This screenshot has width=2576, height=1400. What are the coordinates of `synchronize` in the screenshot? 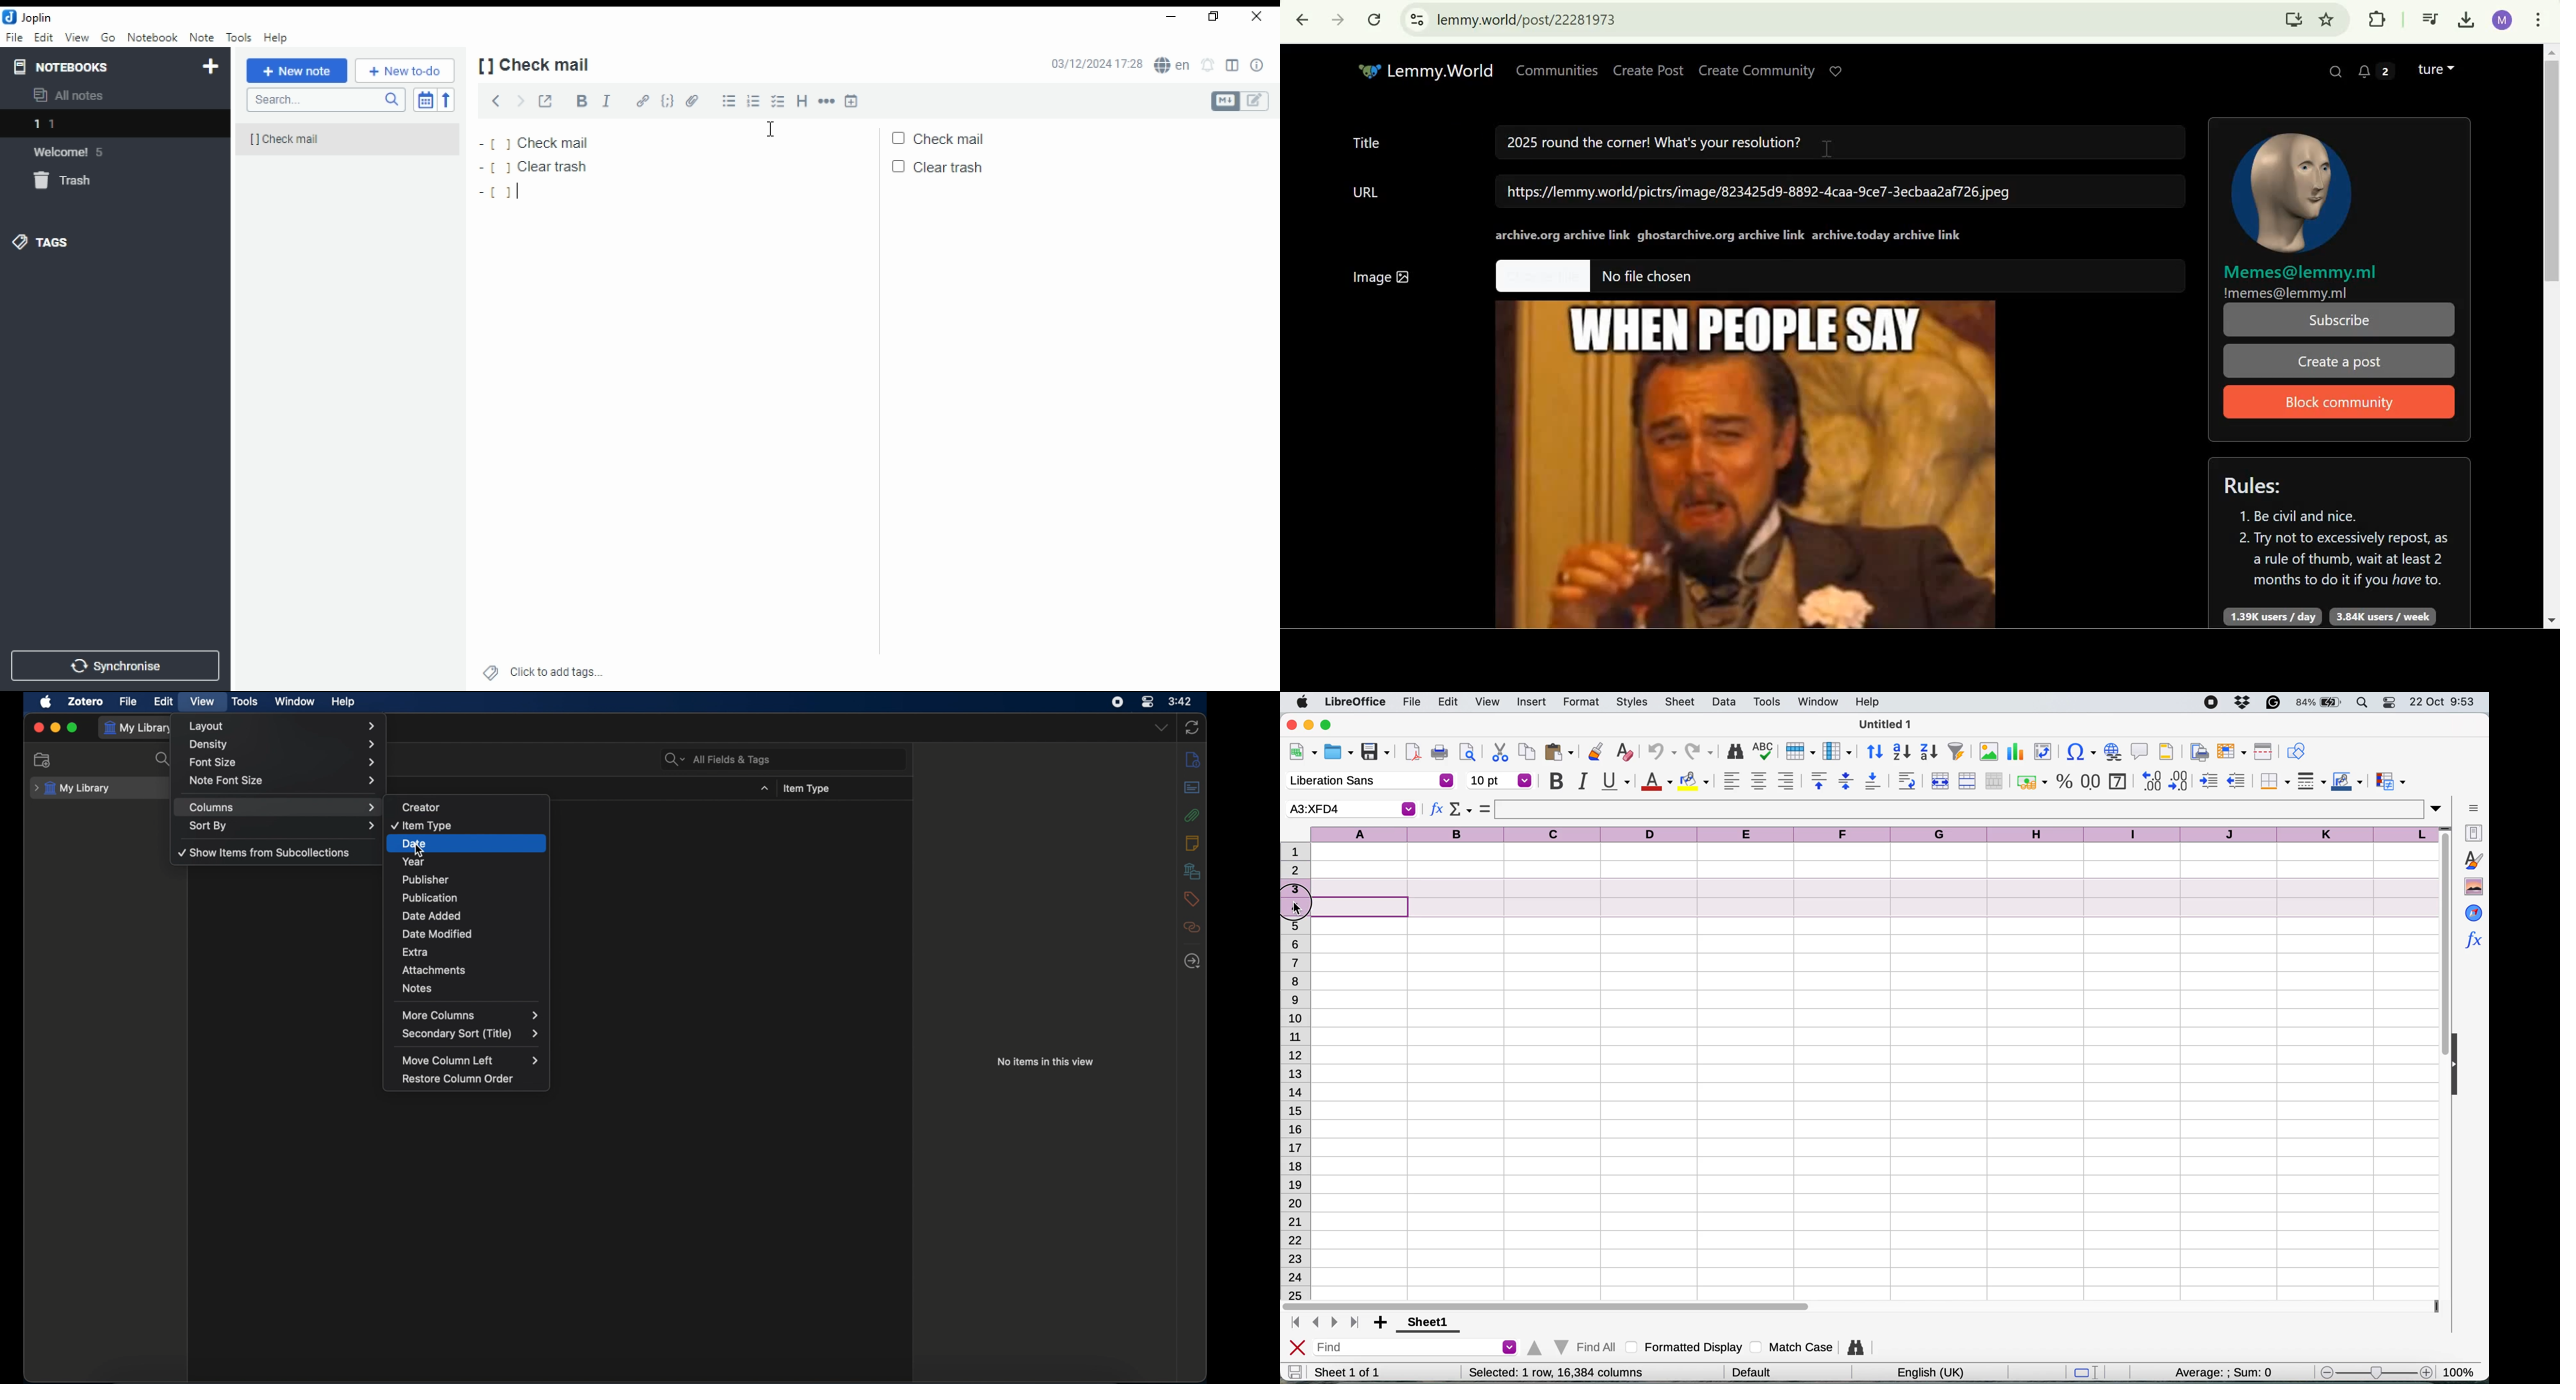 It's located at (116, 666).